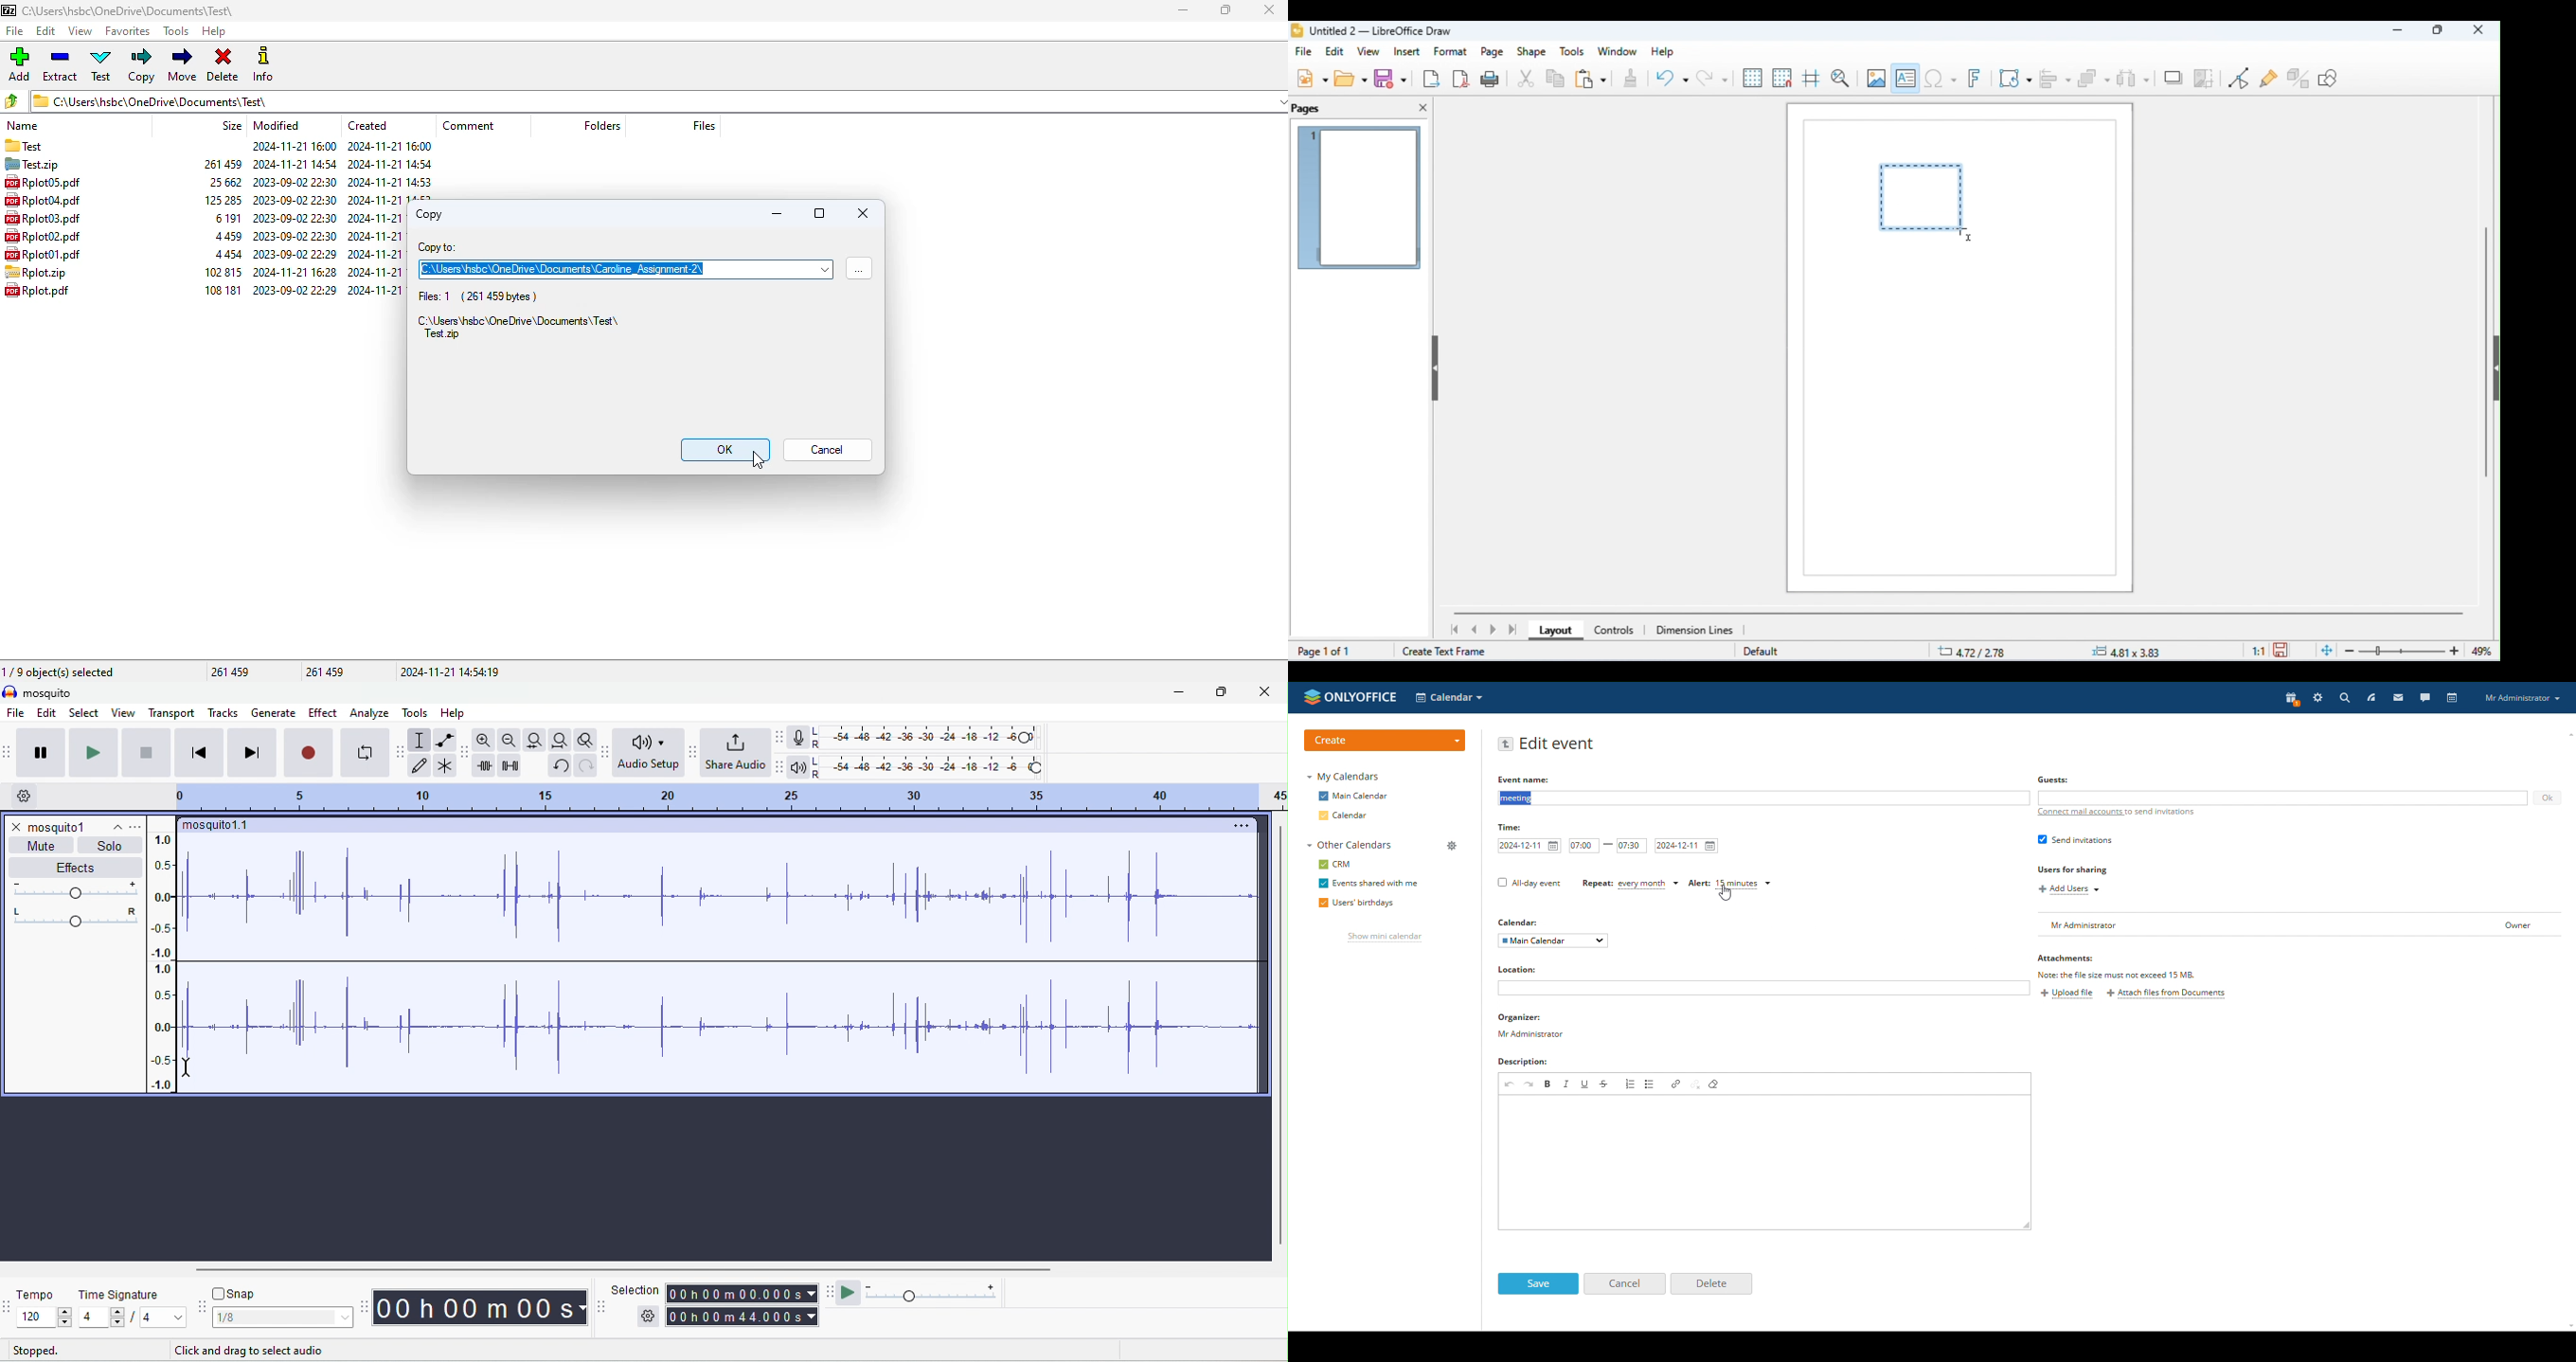 Image resolution: width=2576 pixels, height=1372 pixels. Describe the element at coordinates (1977, 79) in the screenshot. I see `insert fontwork text` at that location.